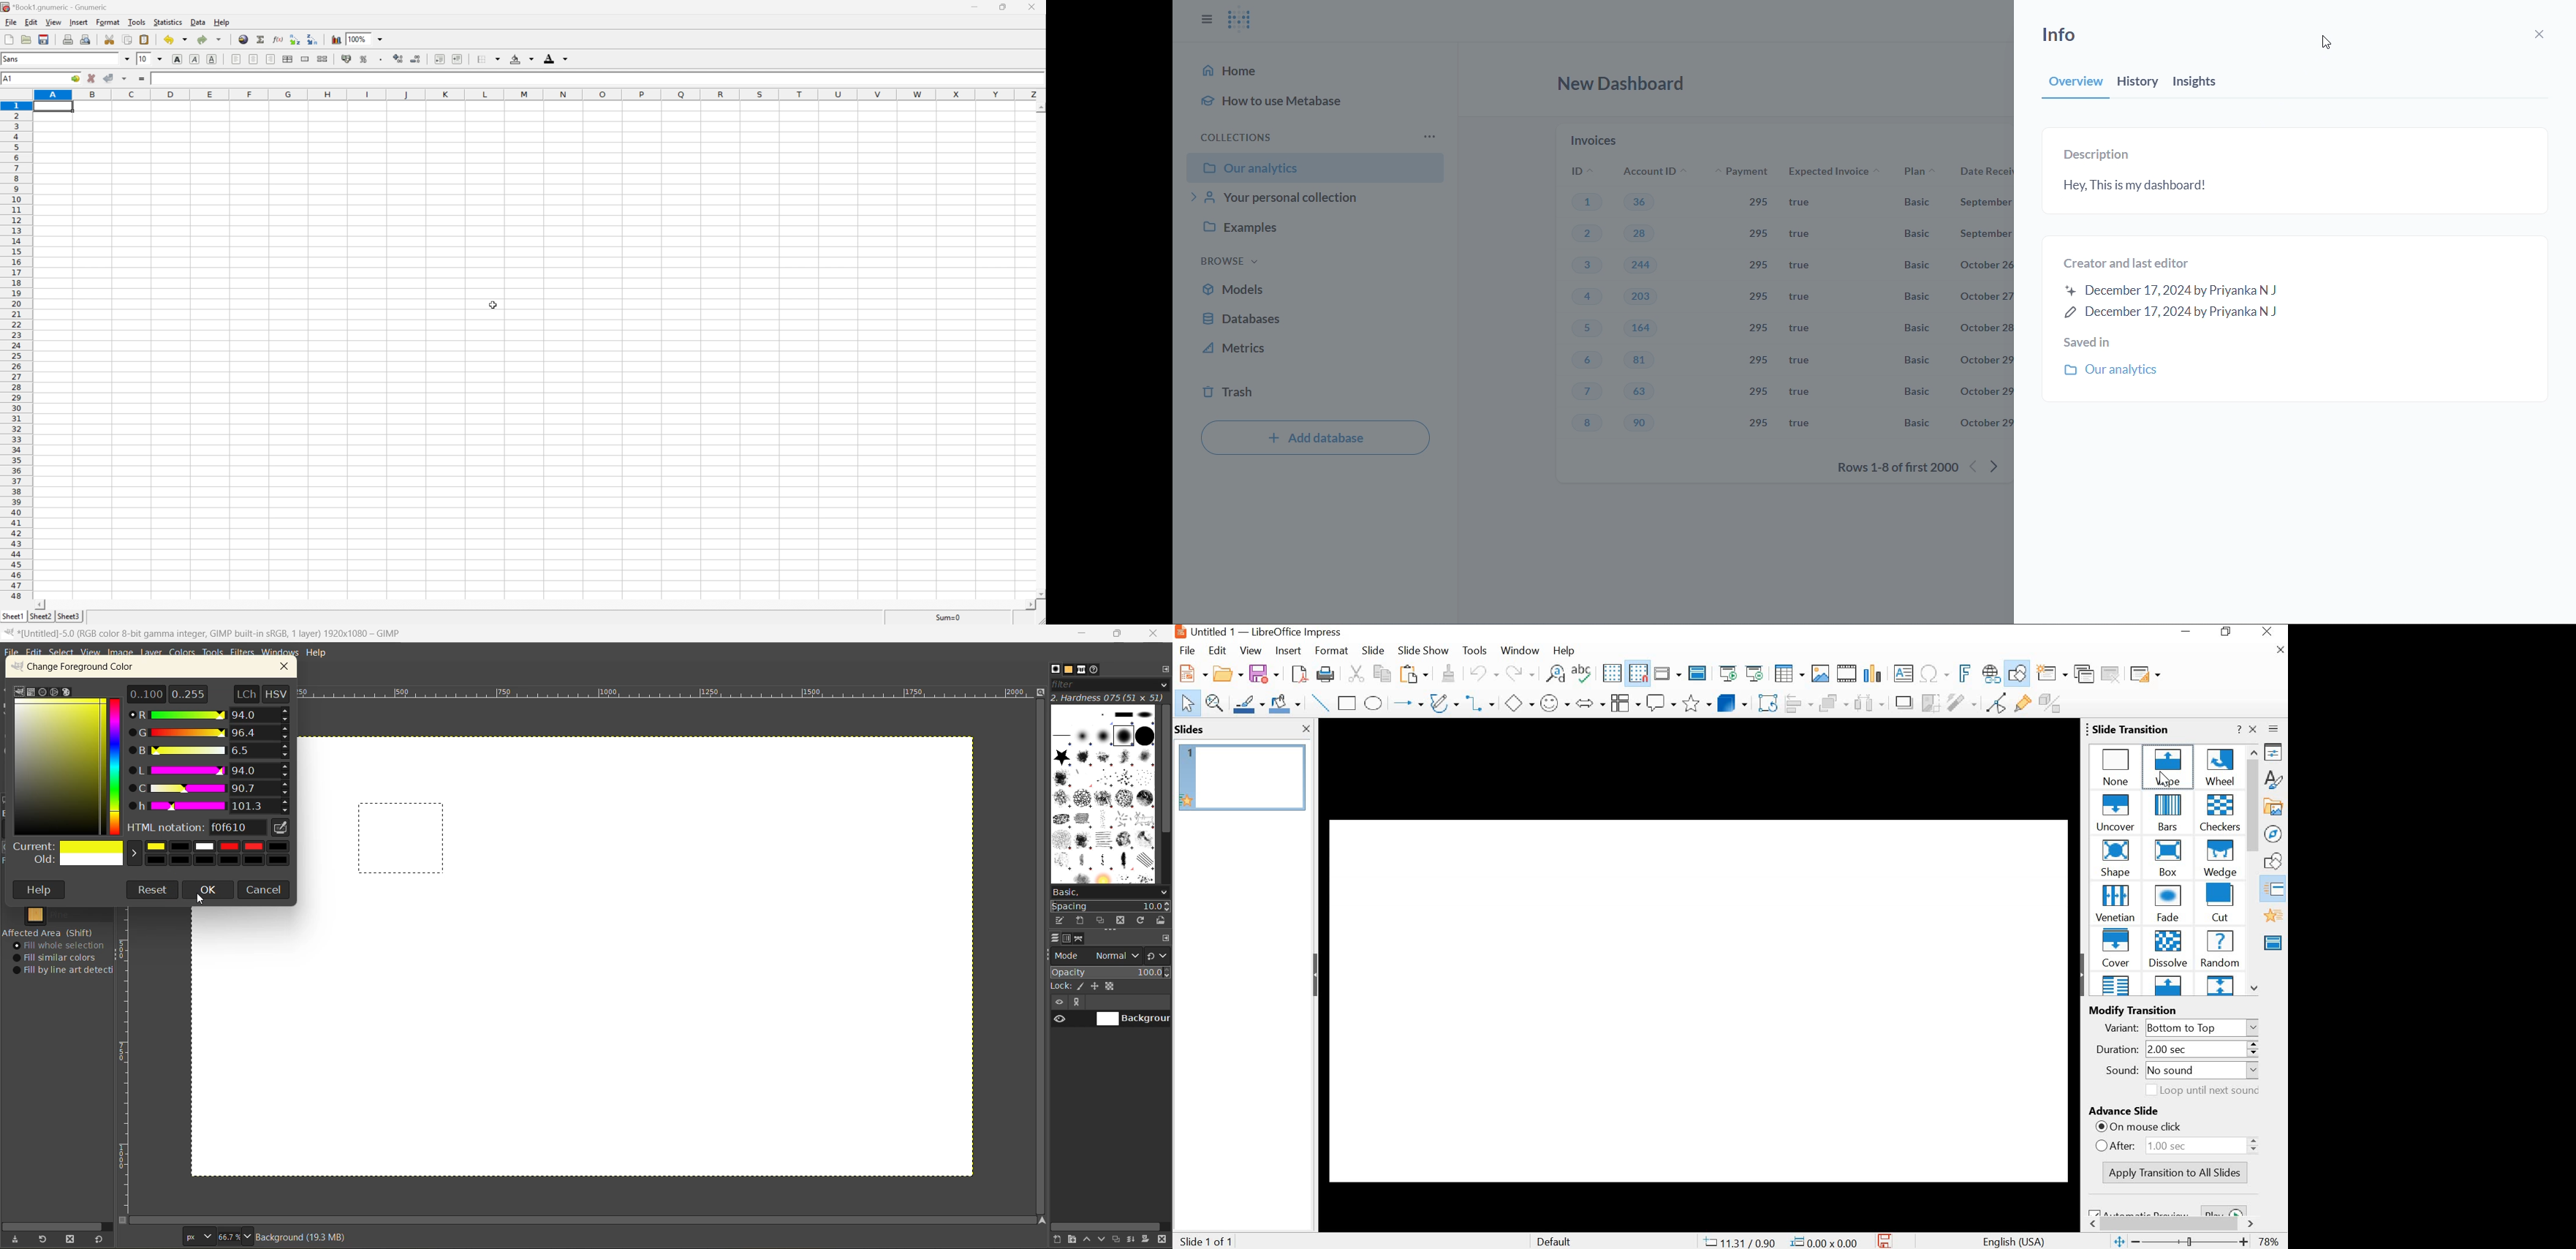  I want to click on delete this layer, so click(1163, 1240).